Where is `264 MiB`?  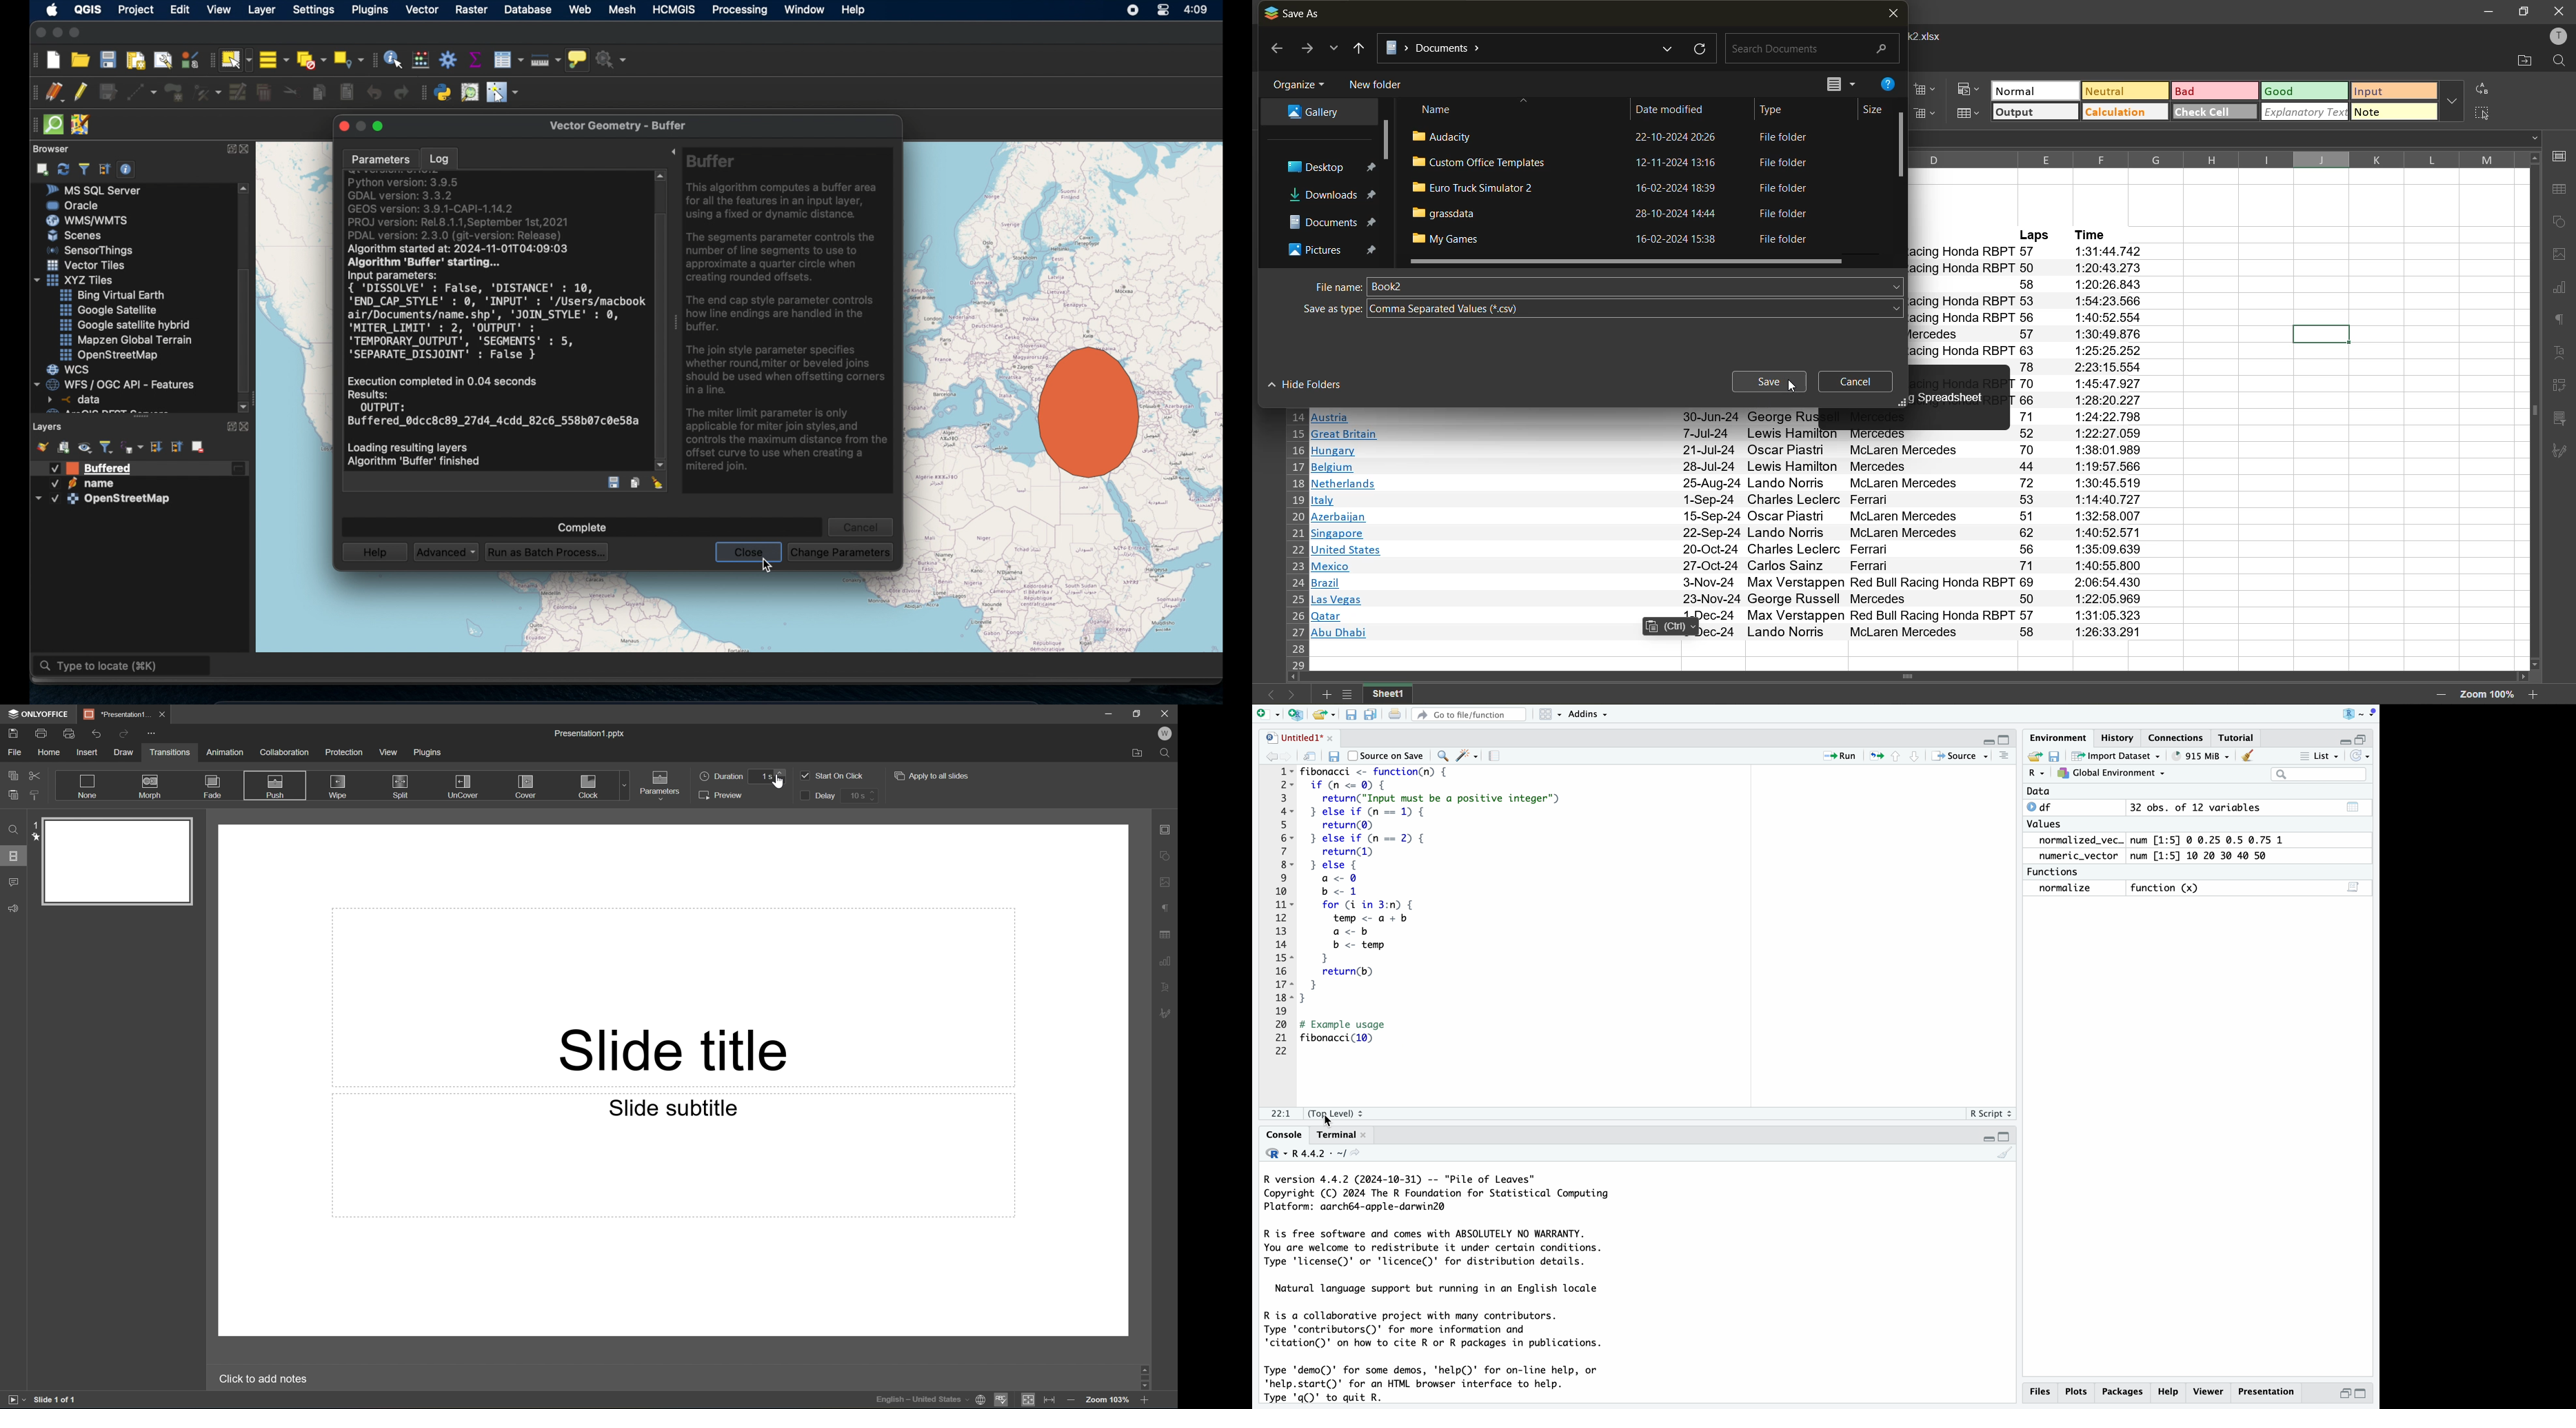 264 MiB is located at coordinates (2204, 755).